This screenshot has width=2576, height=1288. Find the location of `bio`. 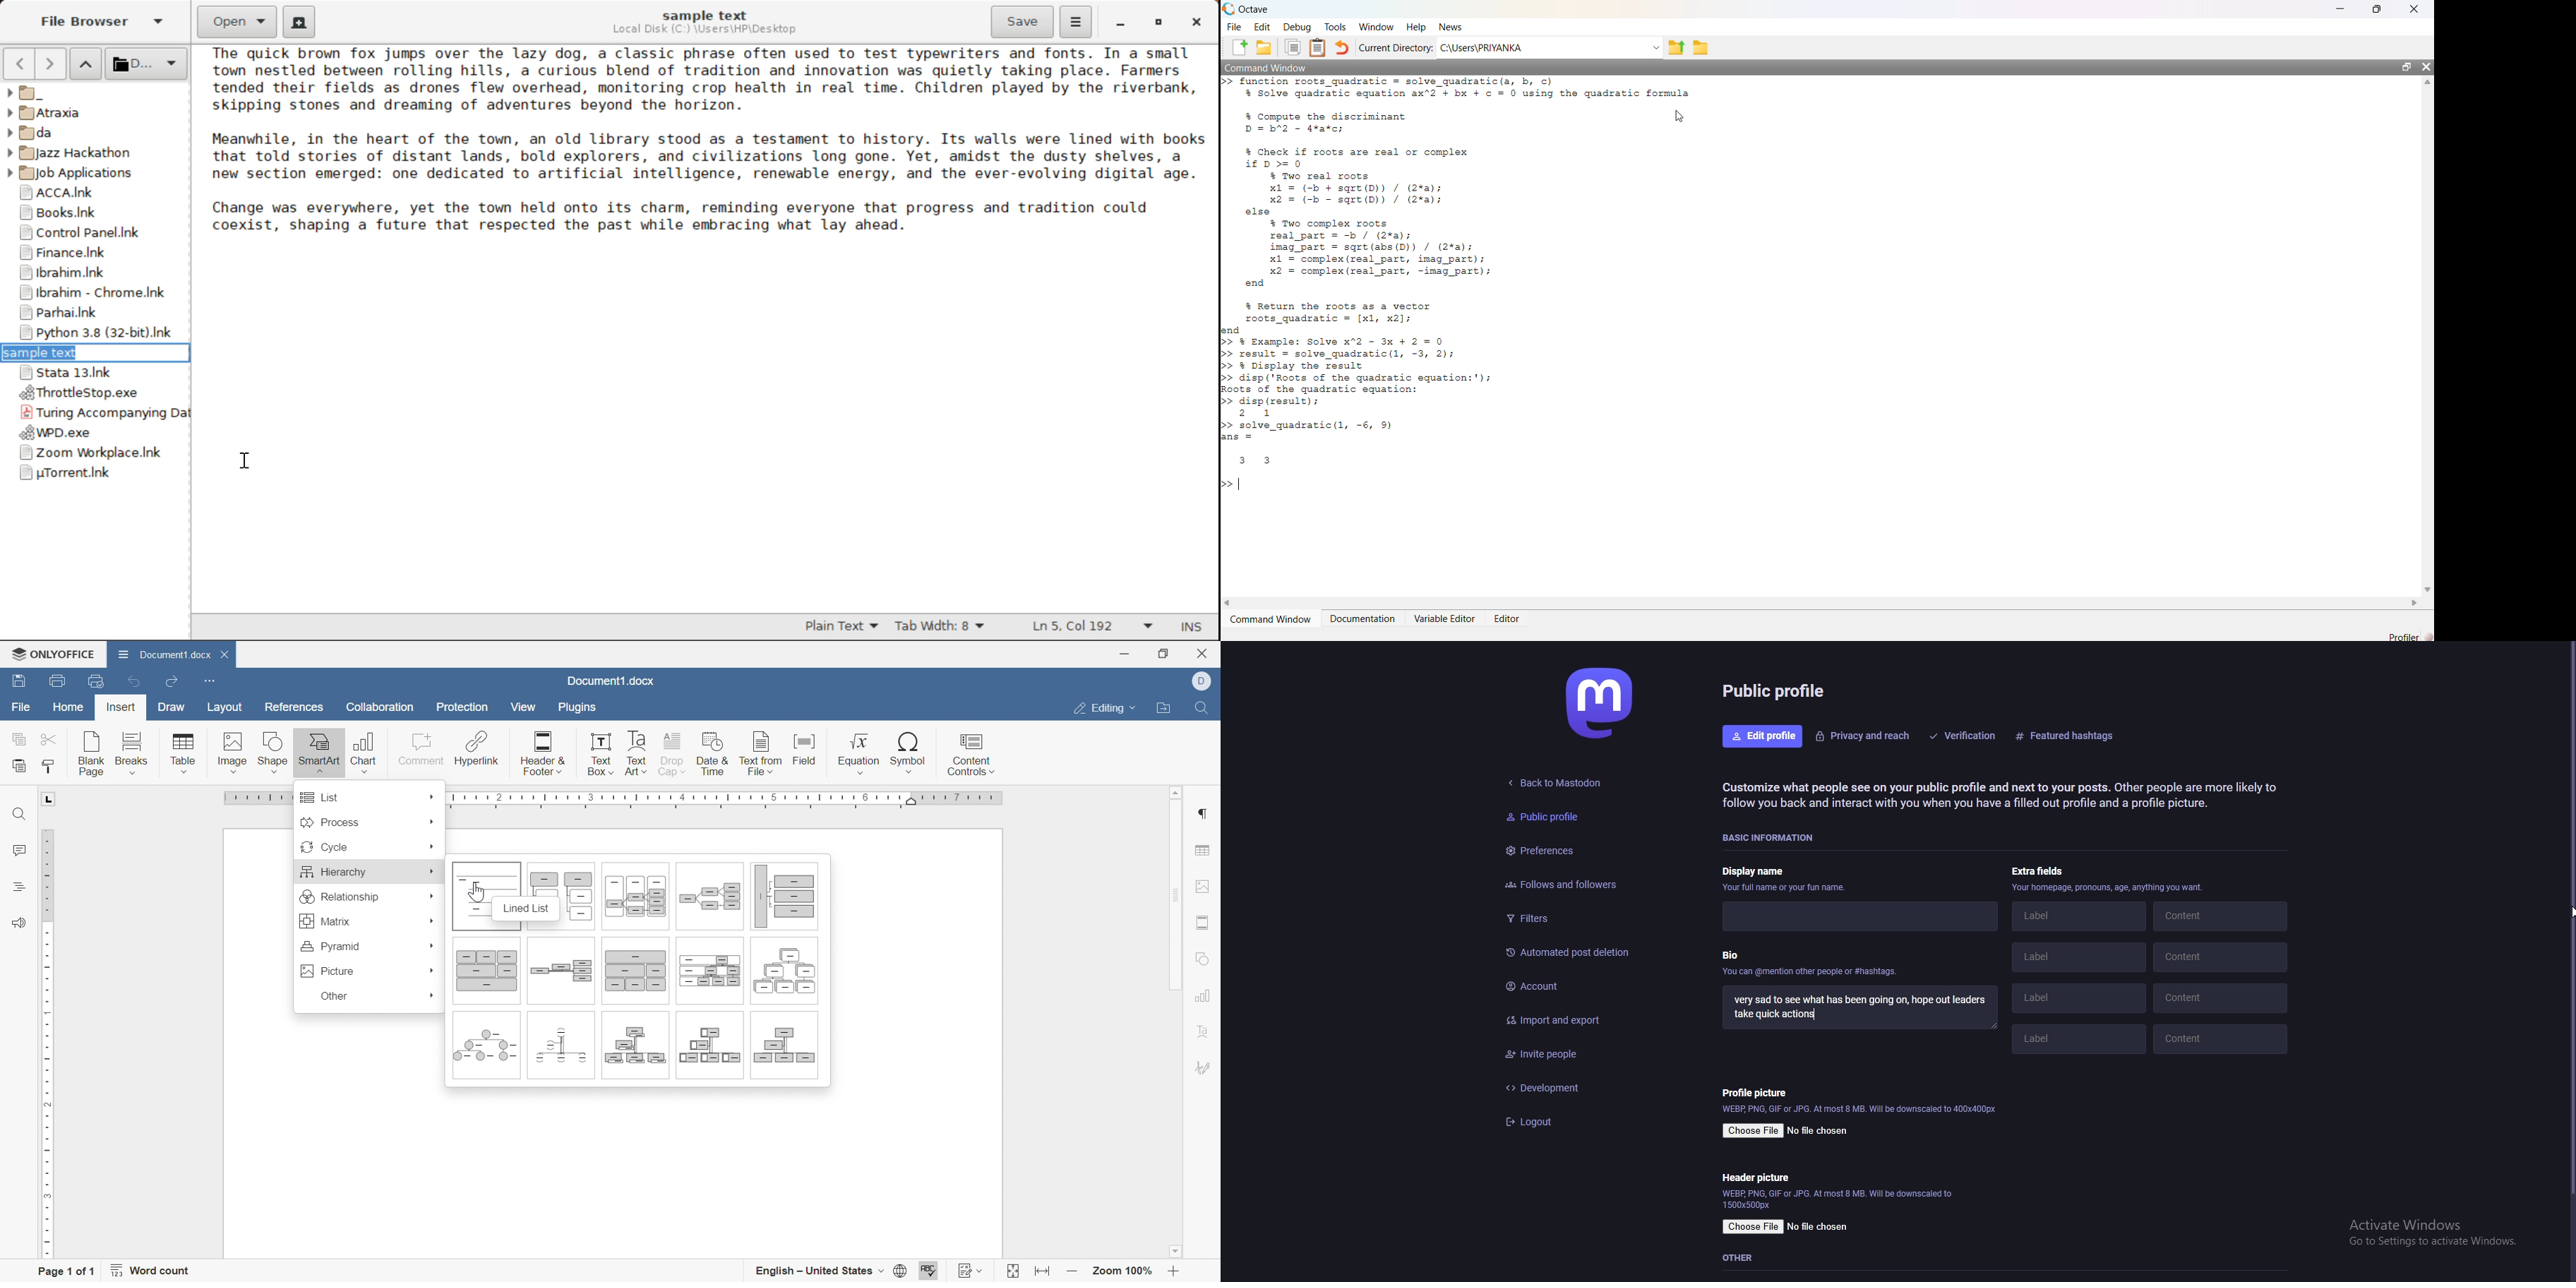

bio is located at coordinates (1856, 1007).